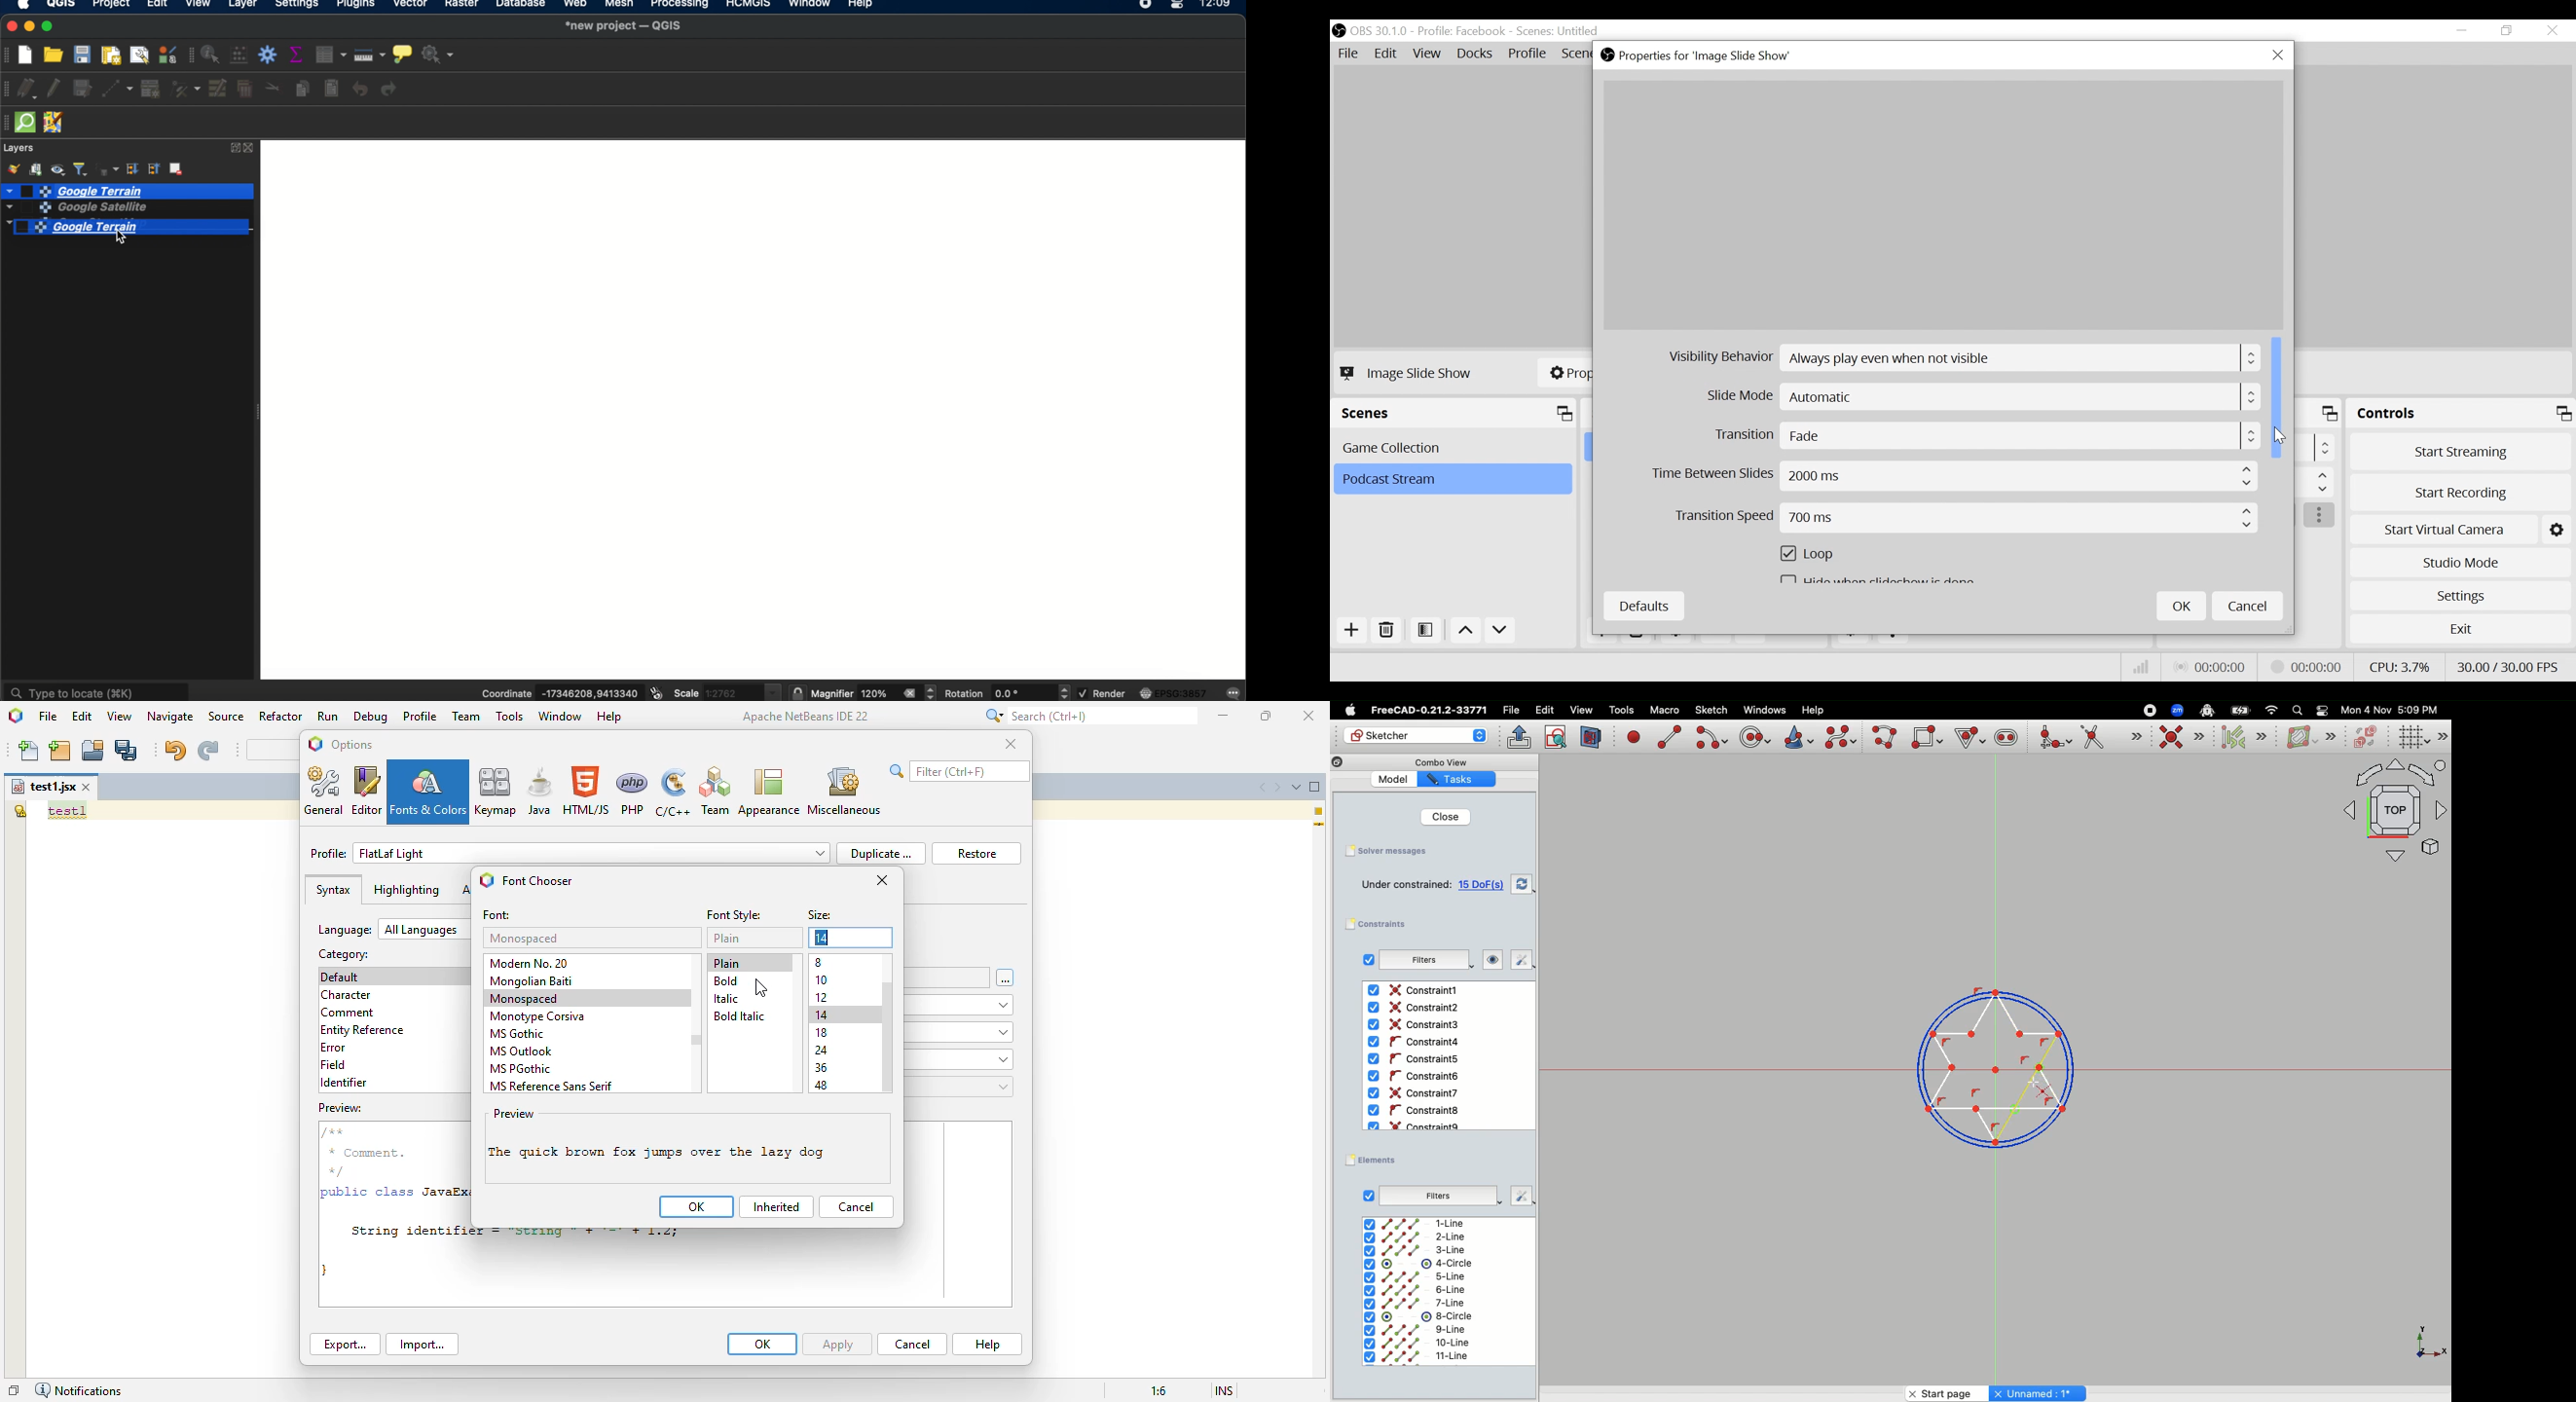 This screenshot has height=1428, width=2576. I want to click on Help, so click(1814, 709).